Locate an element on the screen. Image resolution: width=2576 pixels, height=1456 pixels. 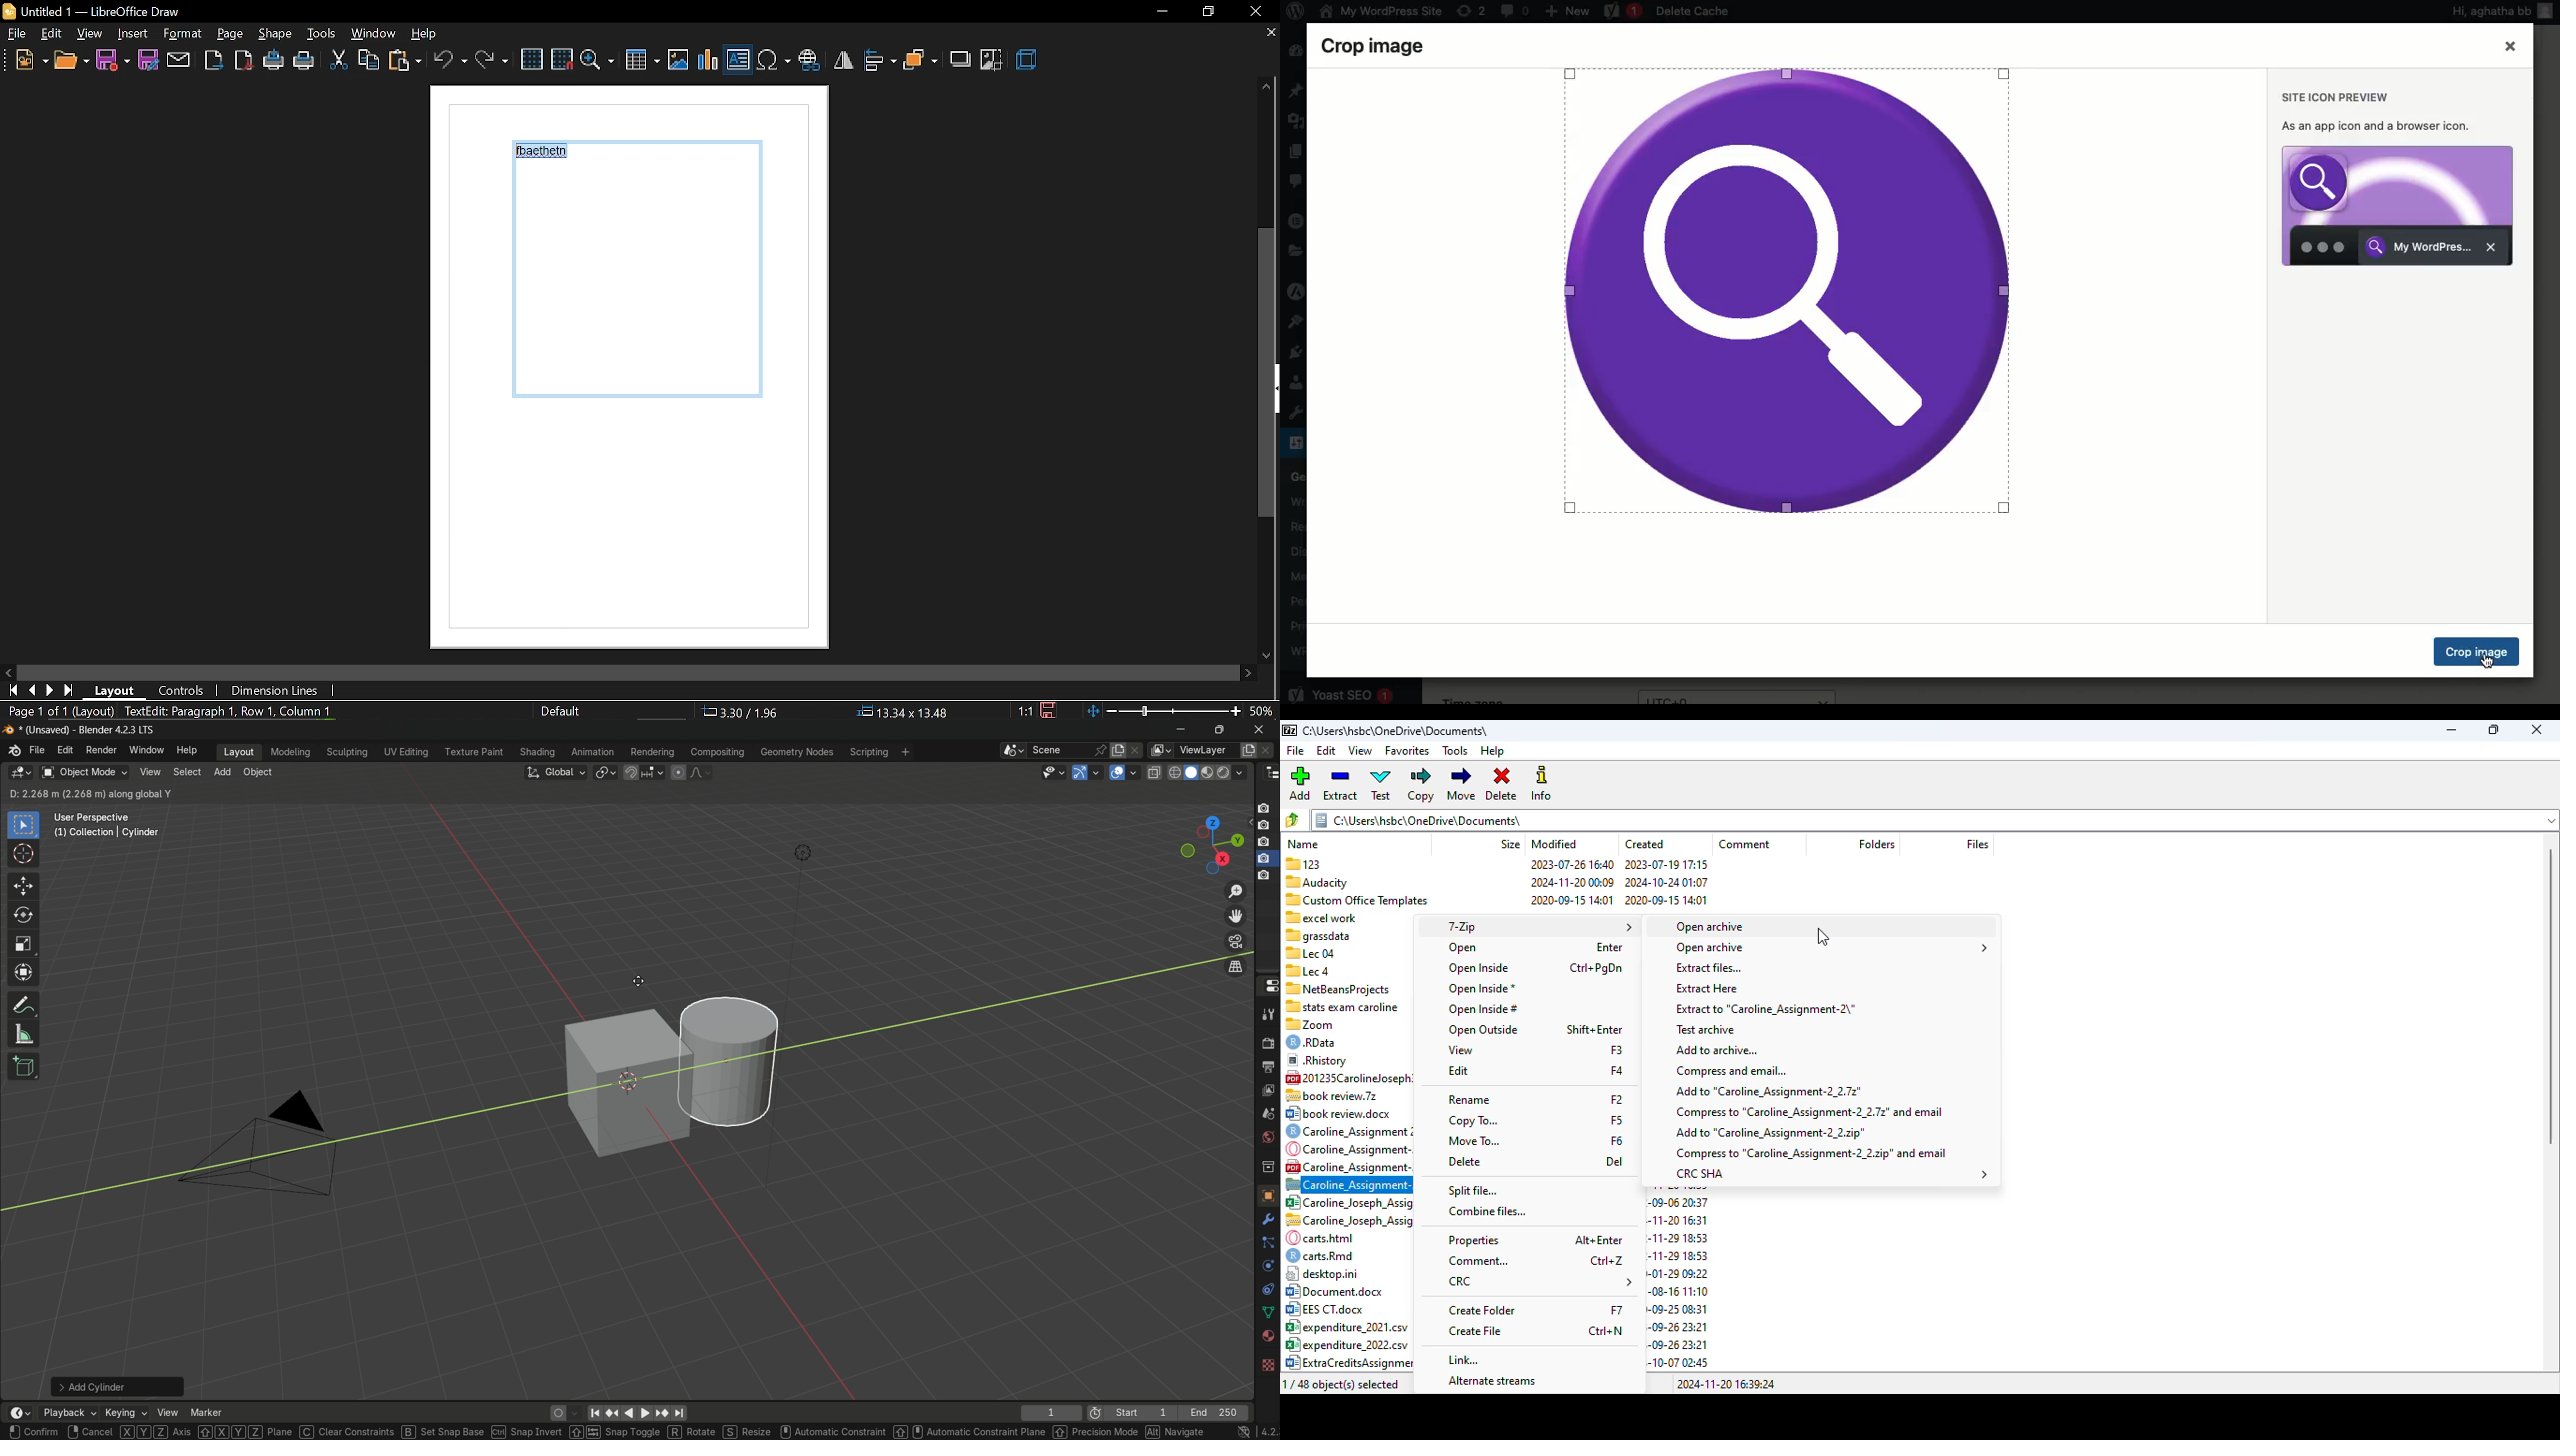
open outside is located at coordinates (1483, 1030).